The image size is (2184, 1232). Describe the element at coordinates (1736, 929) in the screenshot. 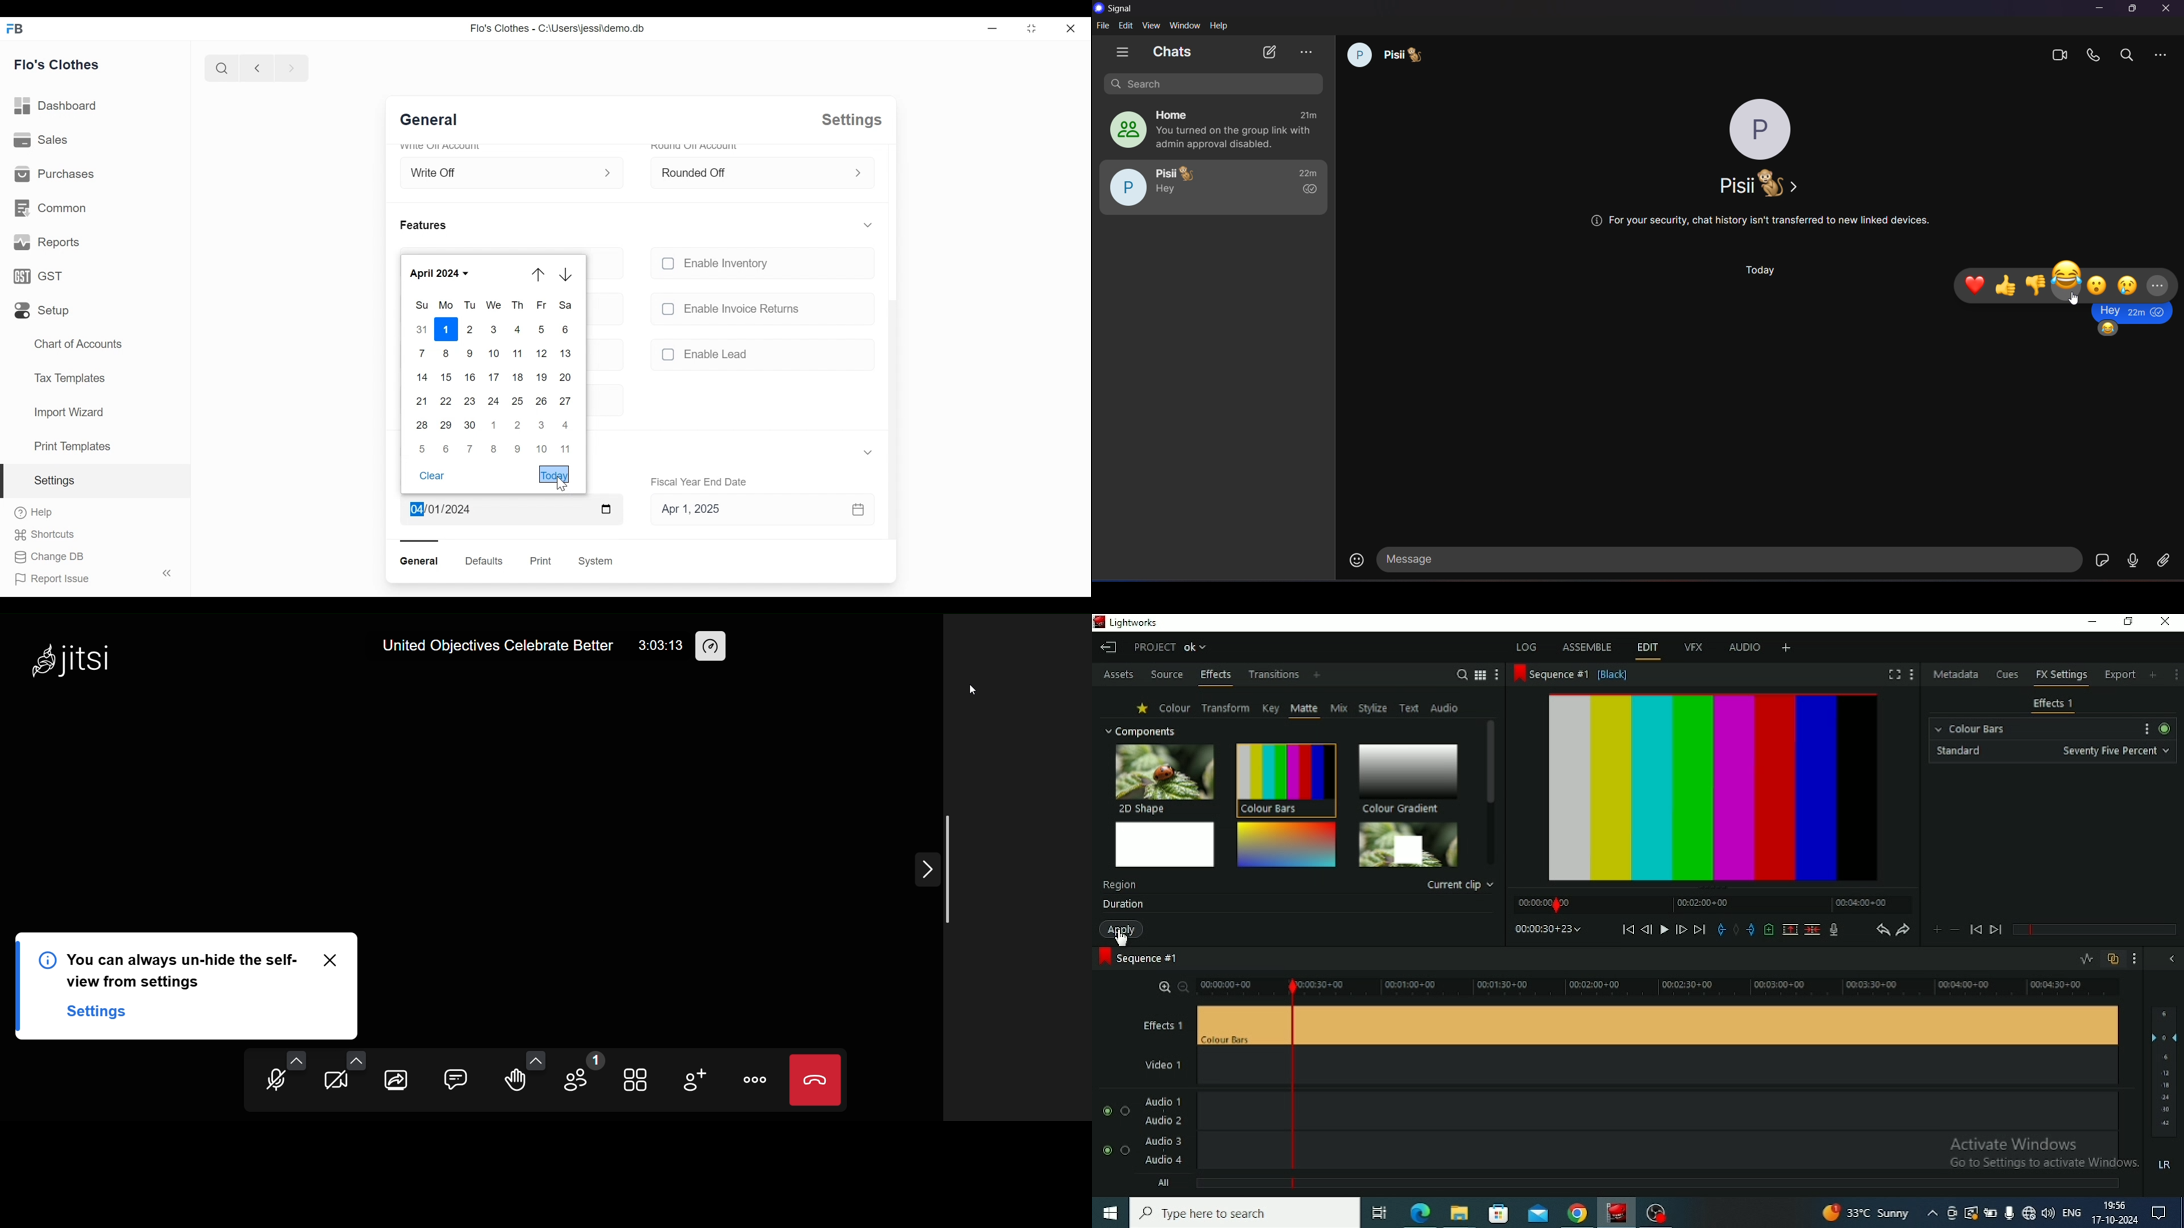

I see `Clear all Marks` at that location.